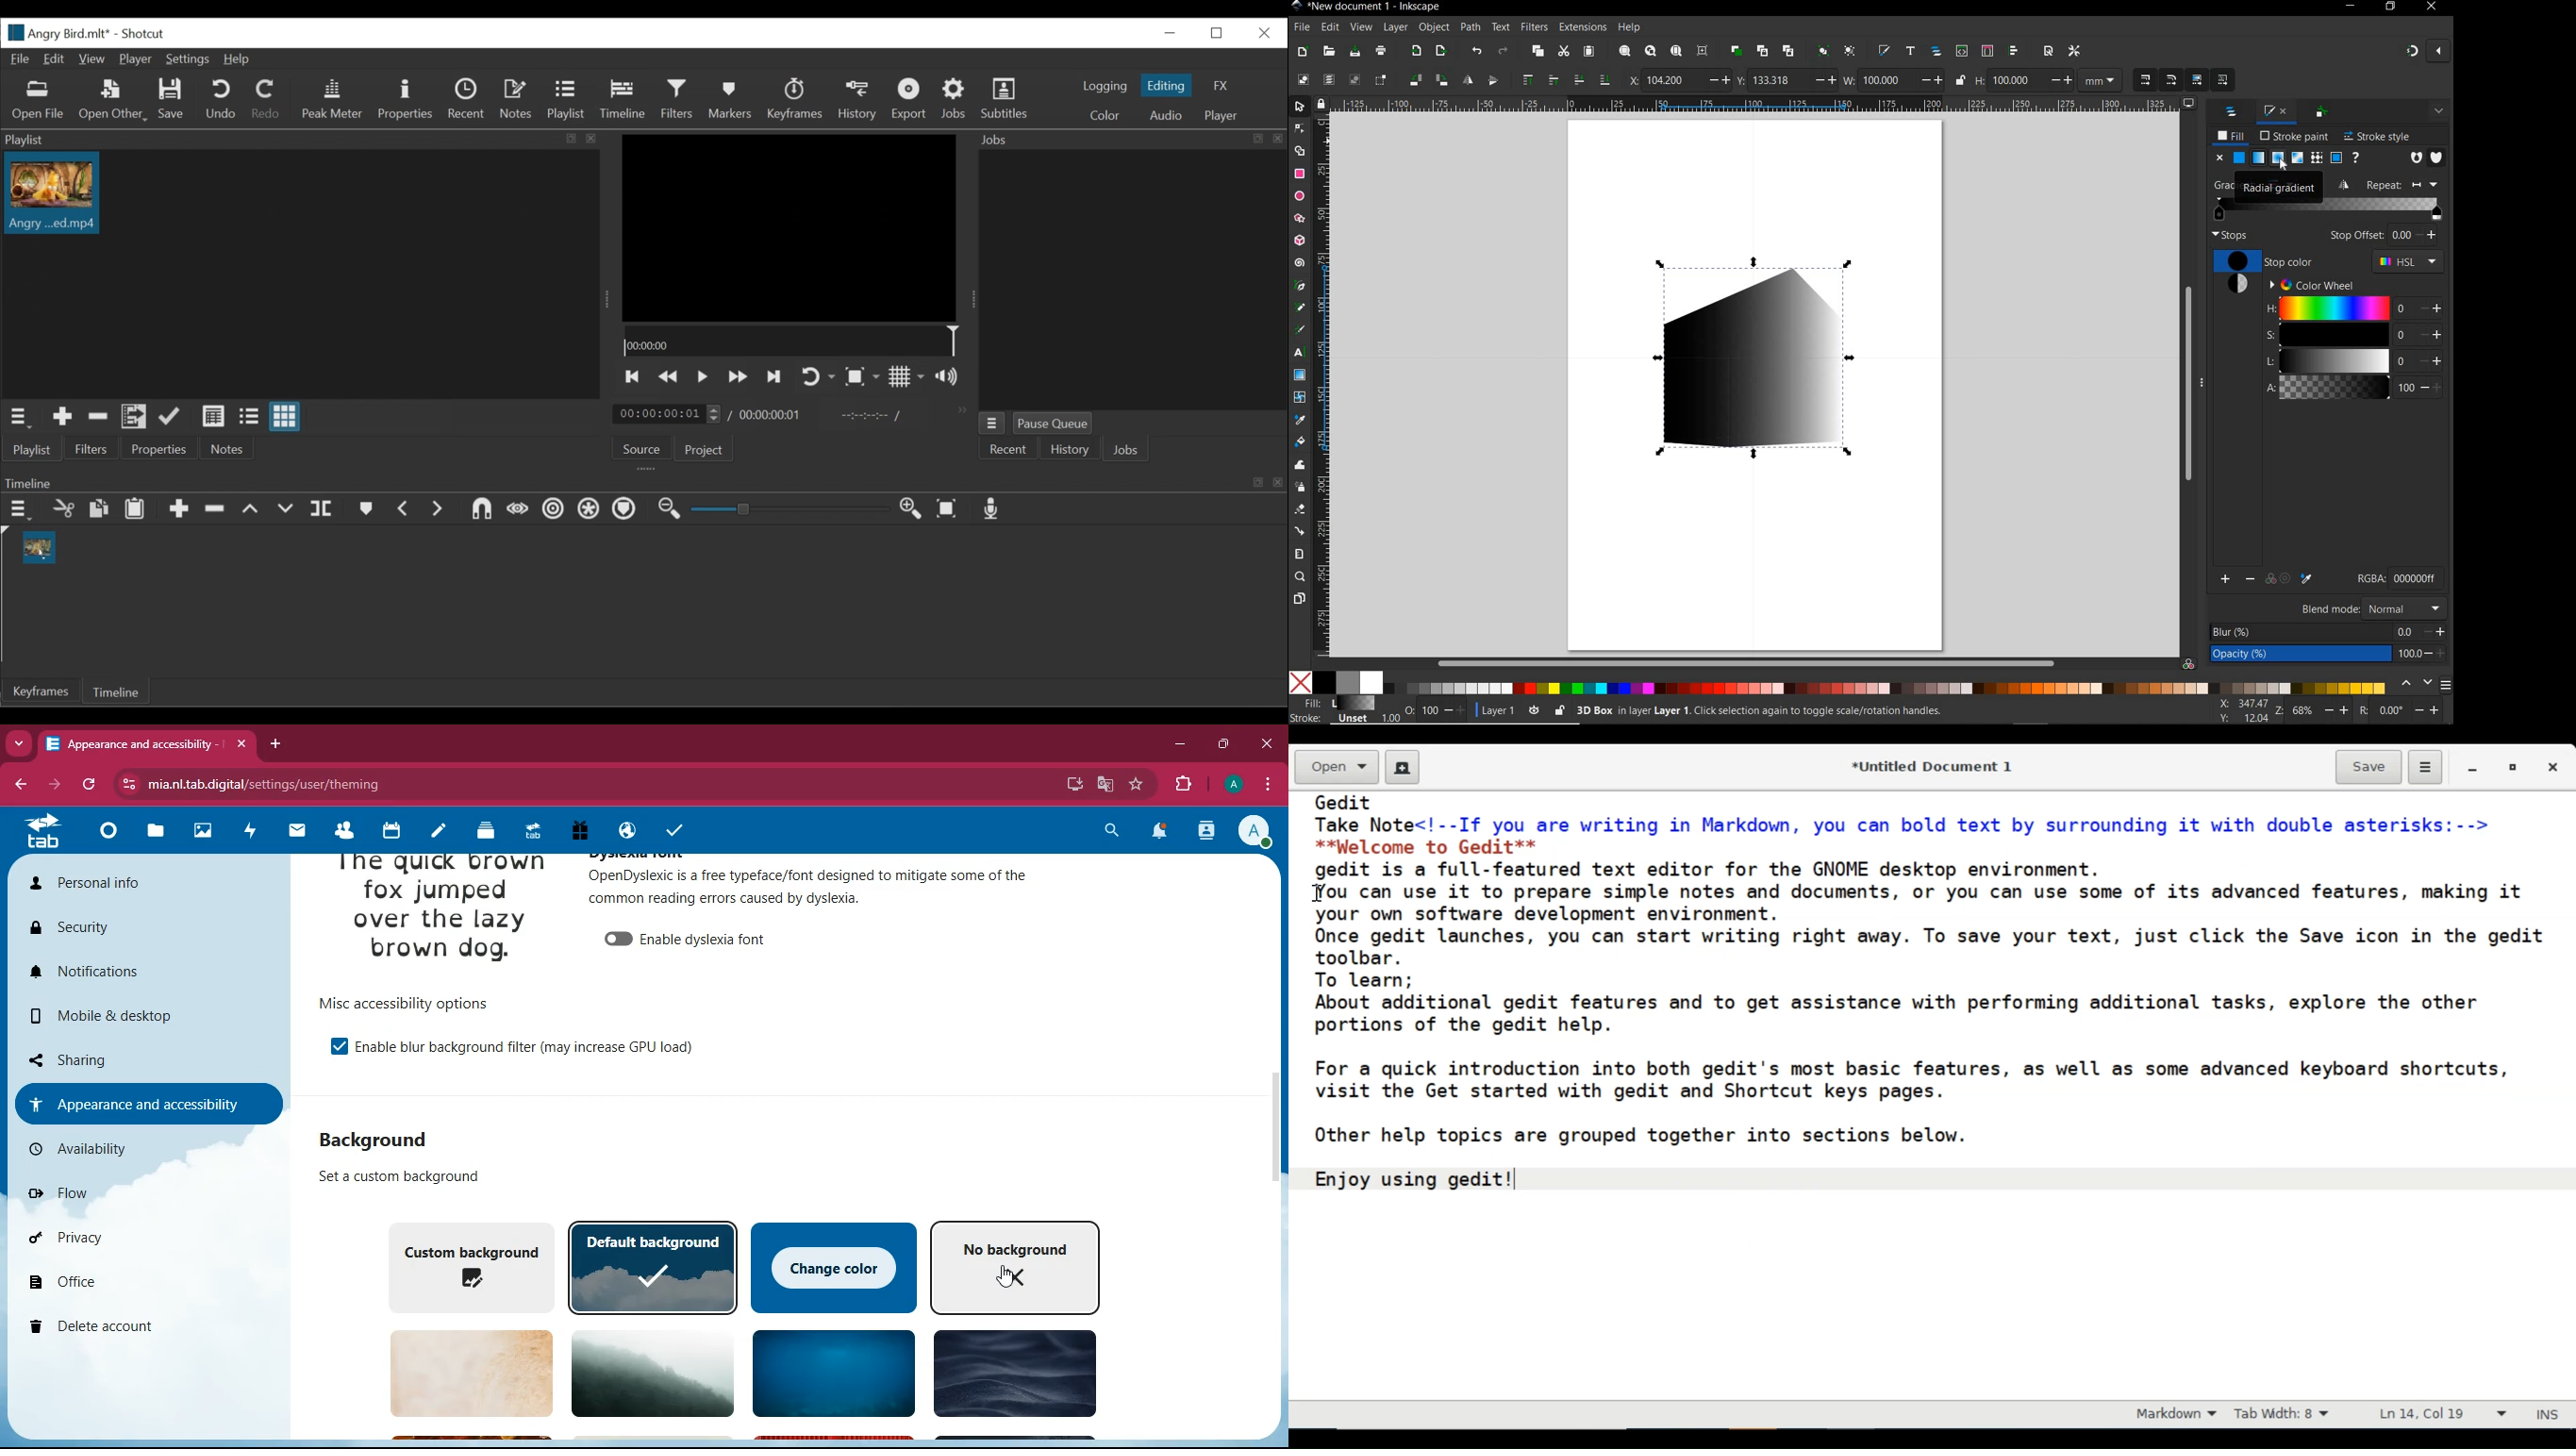 The height and width of the screenshot is (1456, 2576). Describe the element at coordinates (1631, 80) in the screenshot. I see `HORIZONTAL COORDINATE SELECTION` at that location.